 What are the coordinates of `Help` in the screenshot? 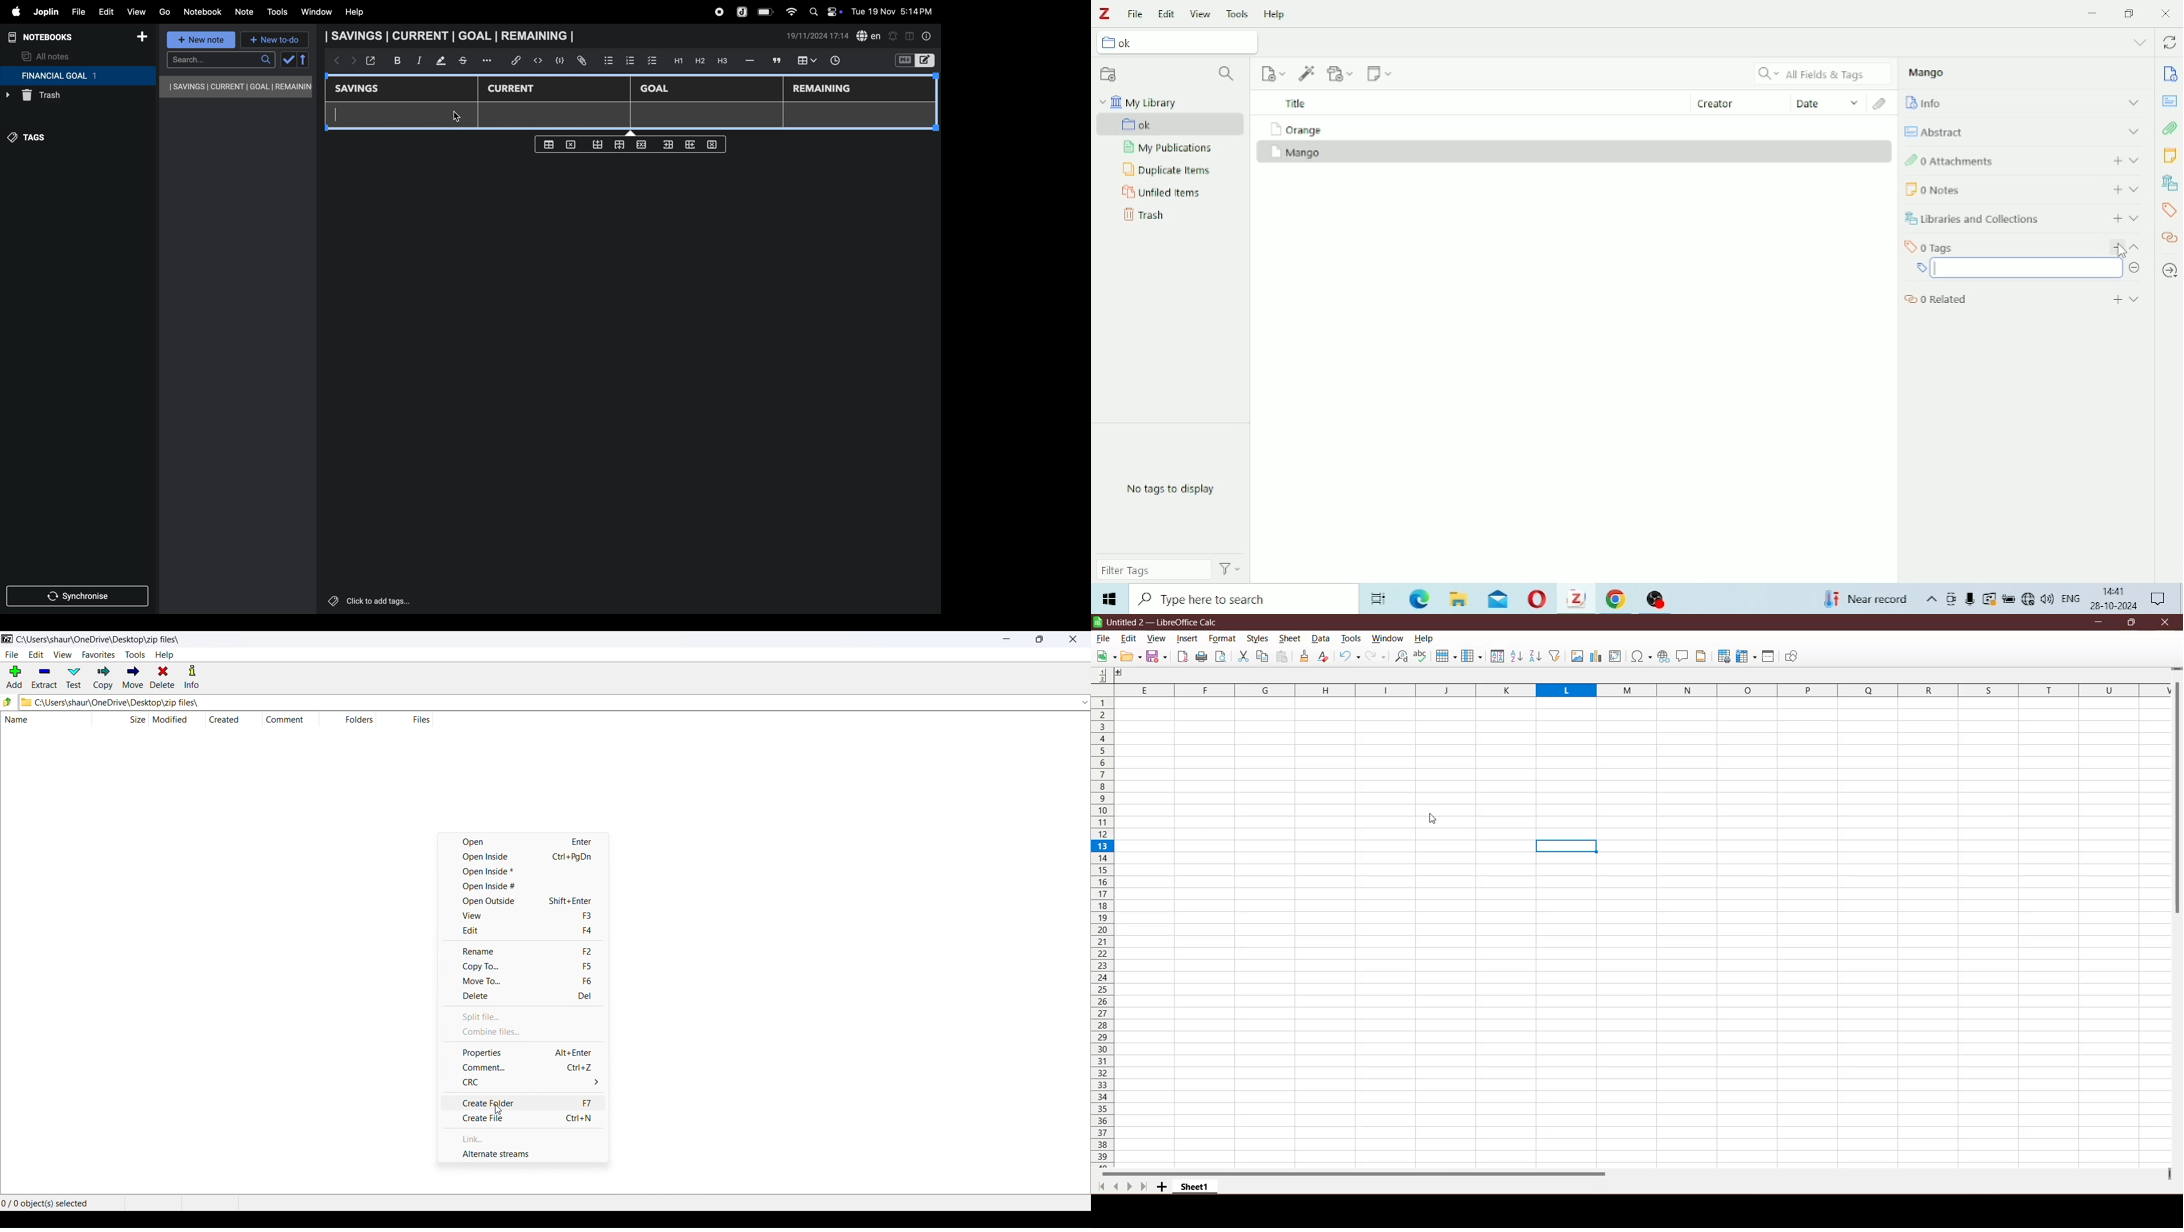 It's located at (1275, 14).